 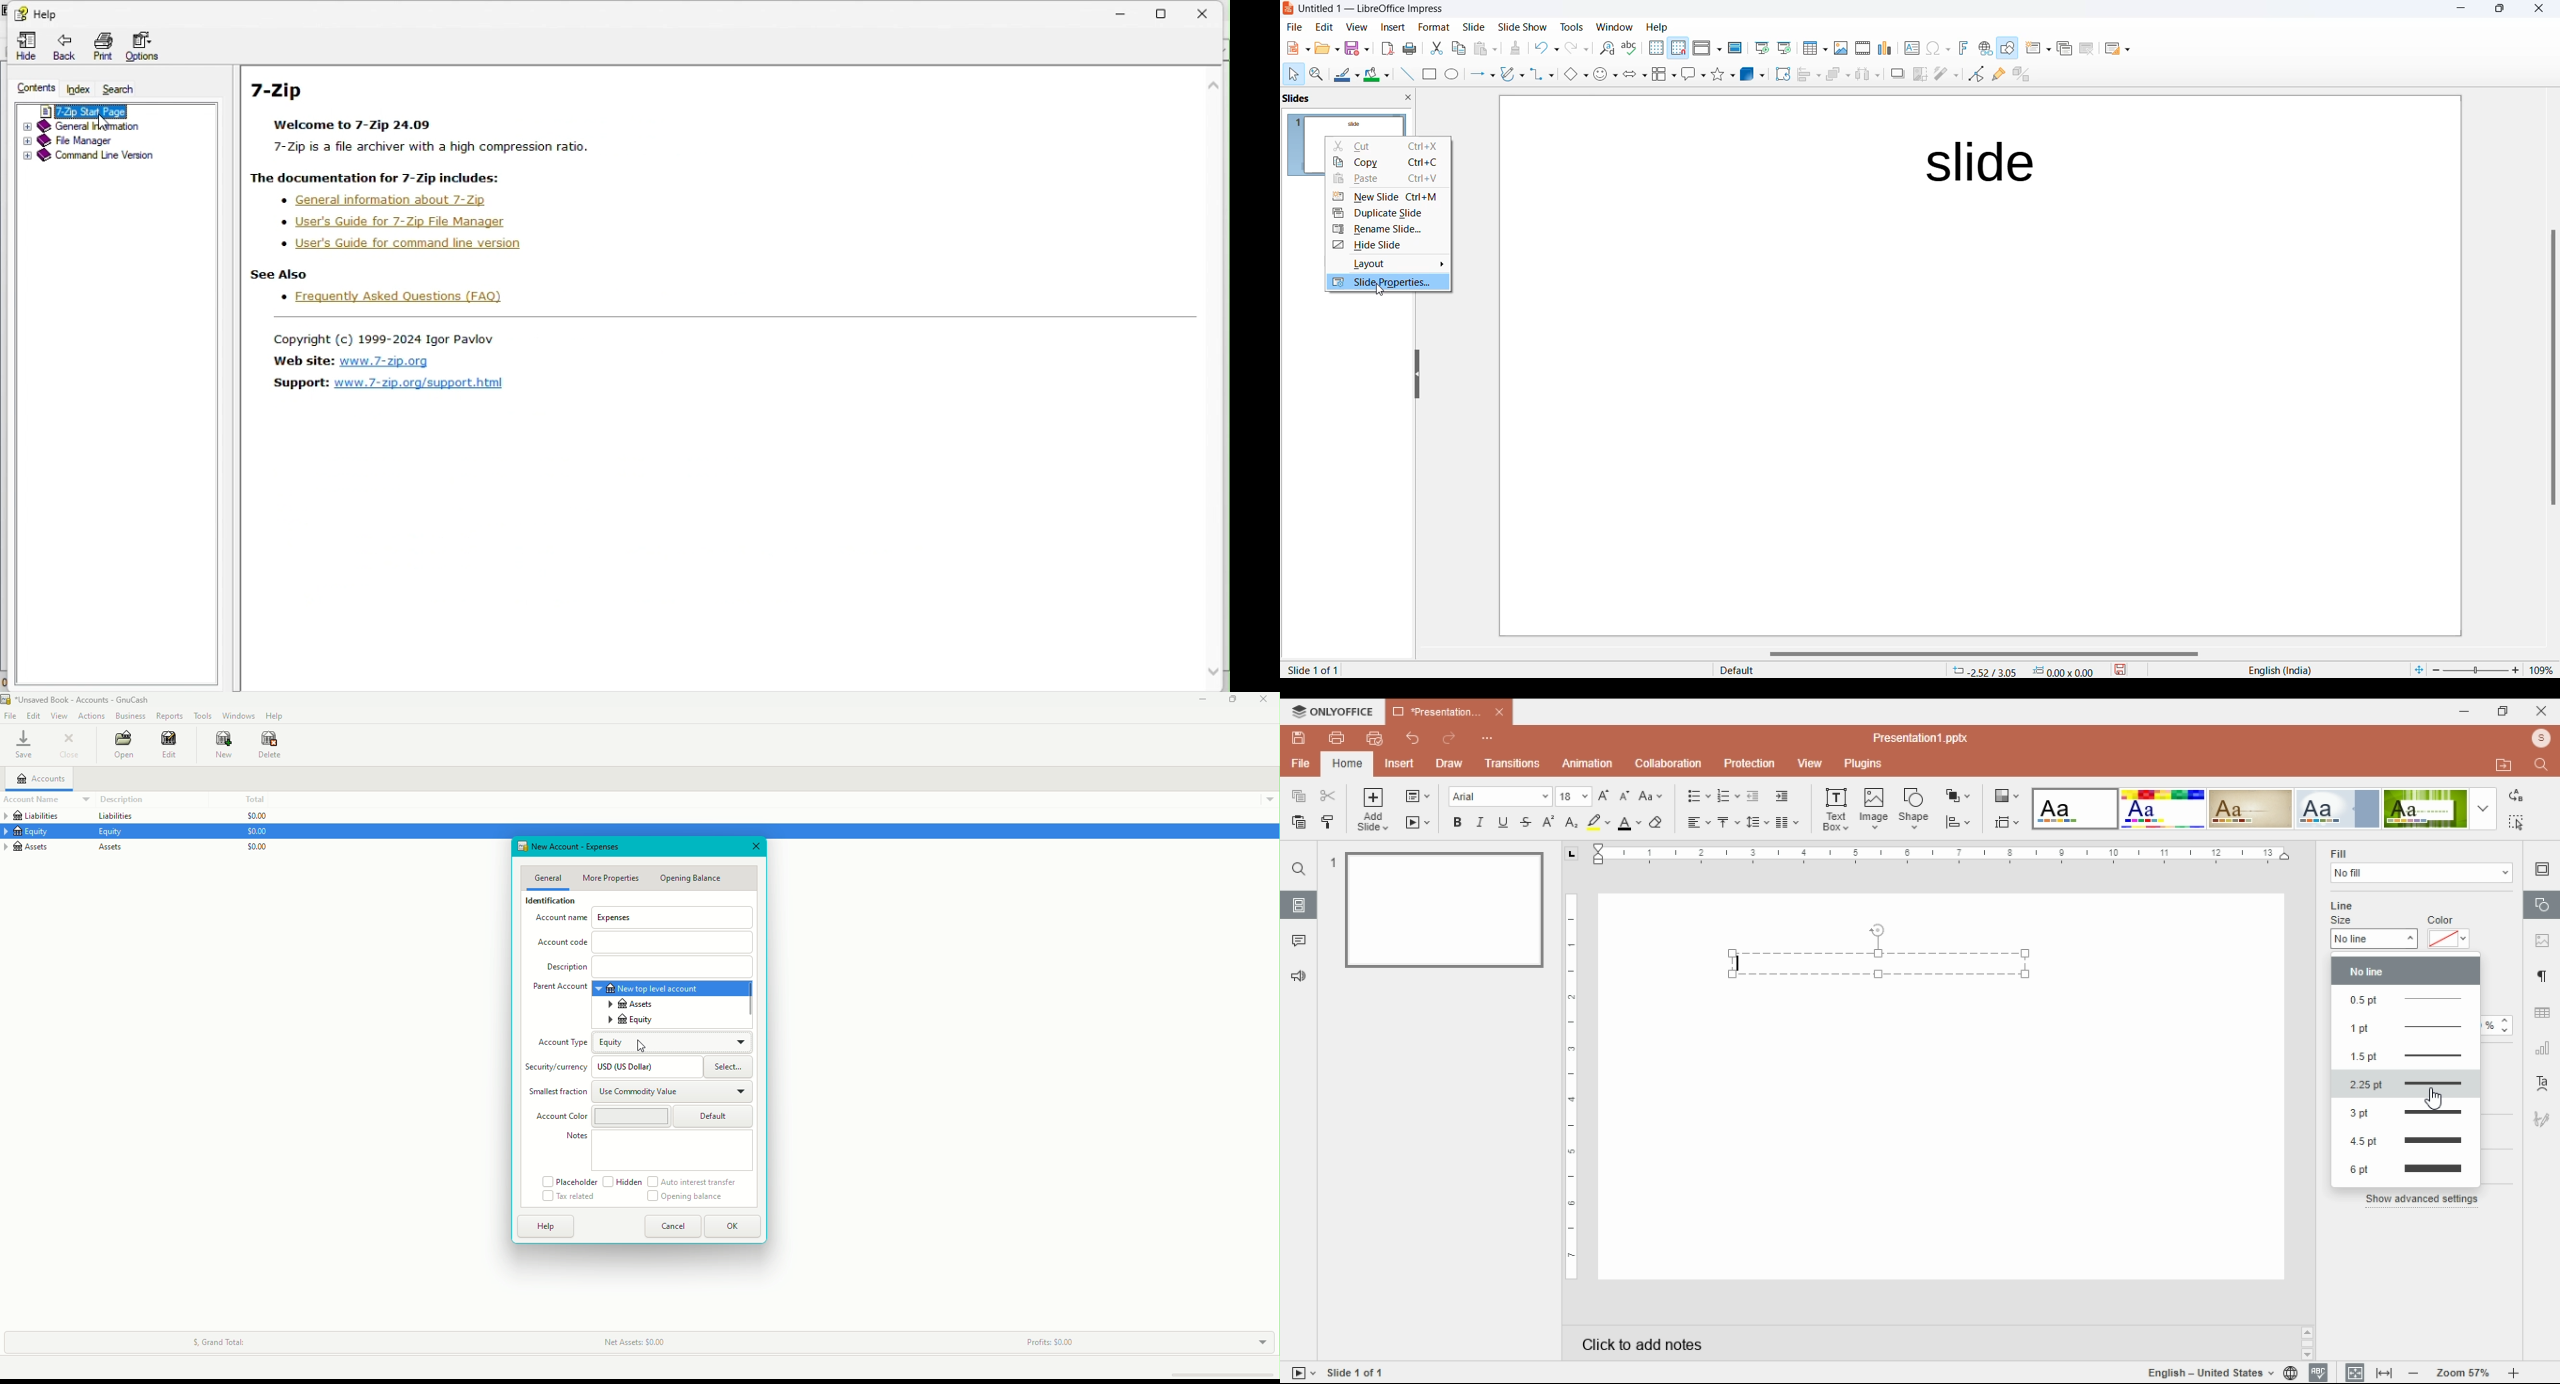 I want to click on Assets, so click(x=636, y=1006).